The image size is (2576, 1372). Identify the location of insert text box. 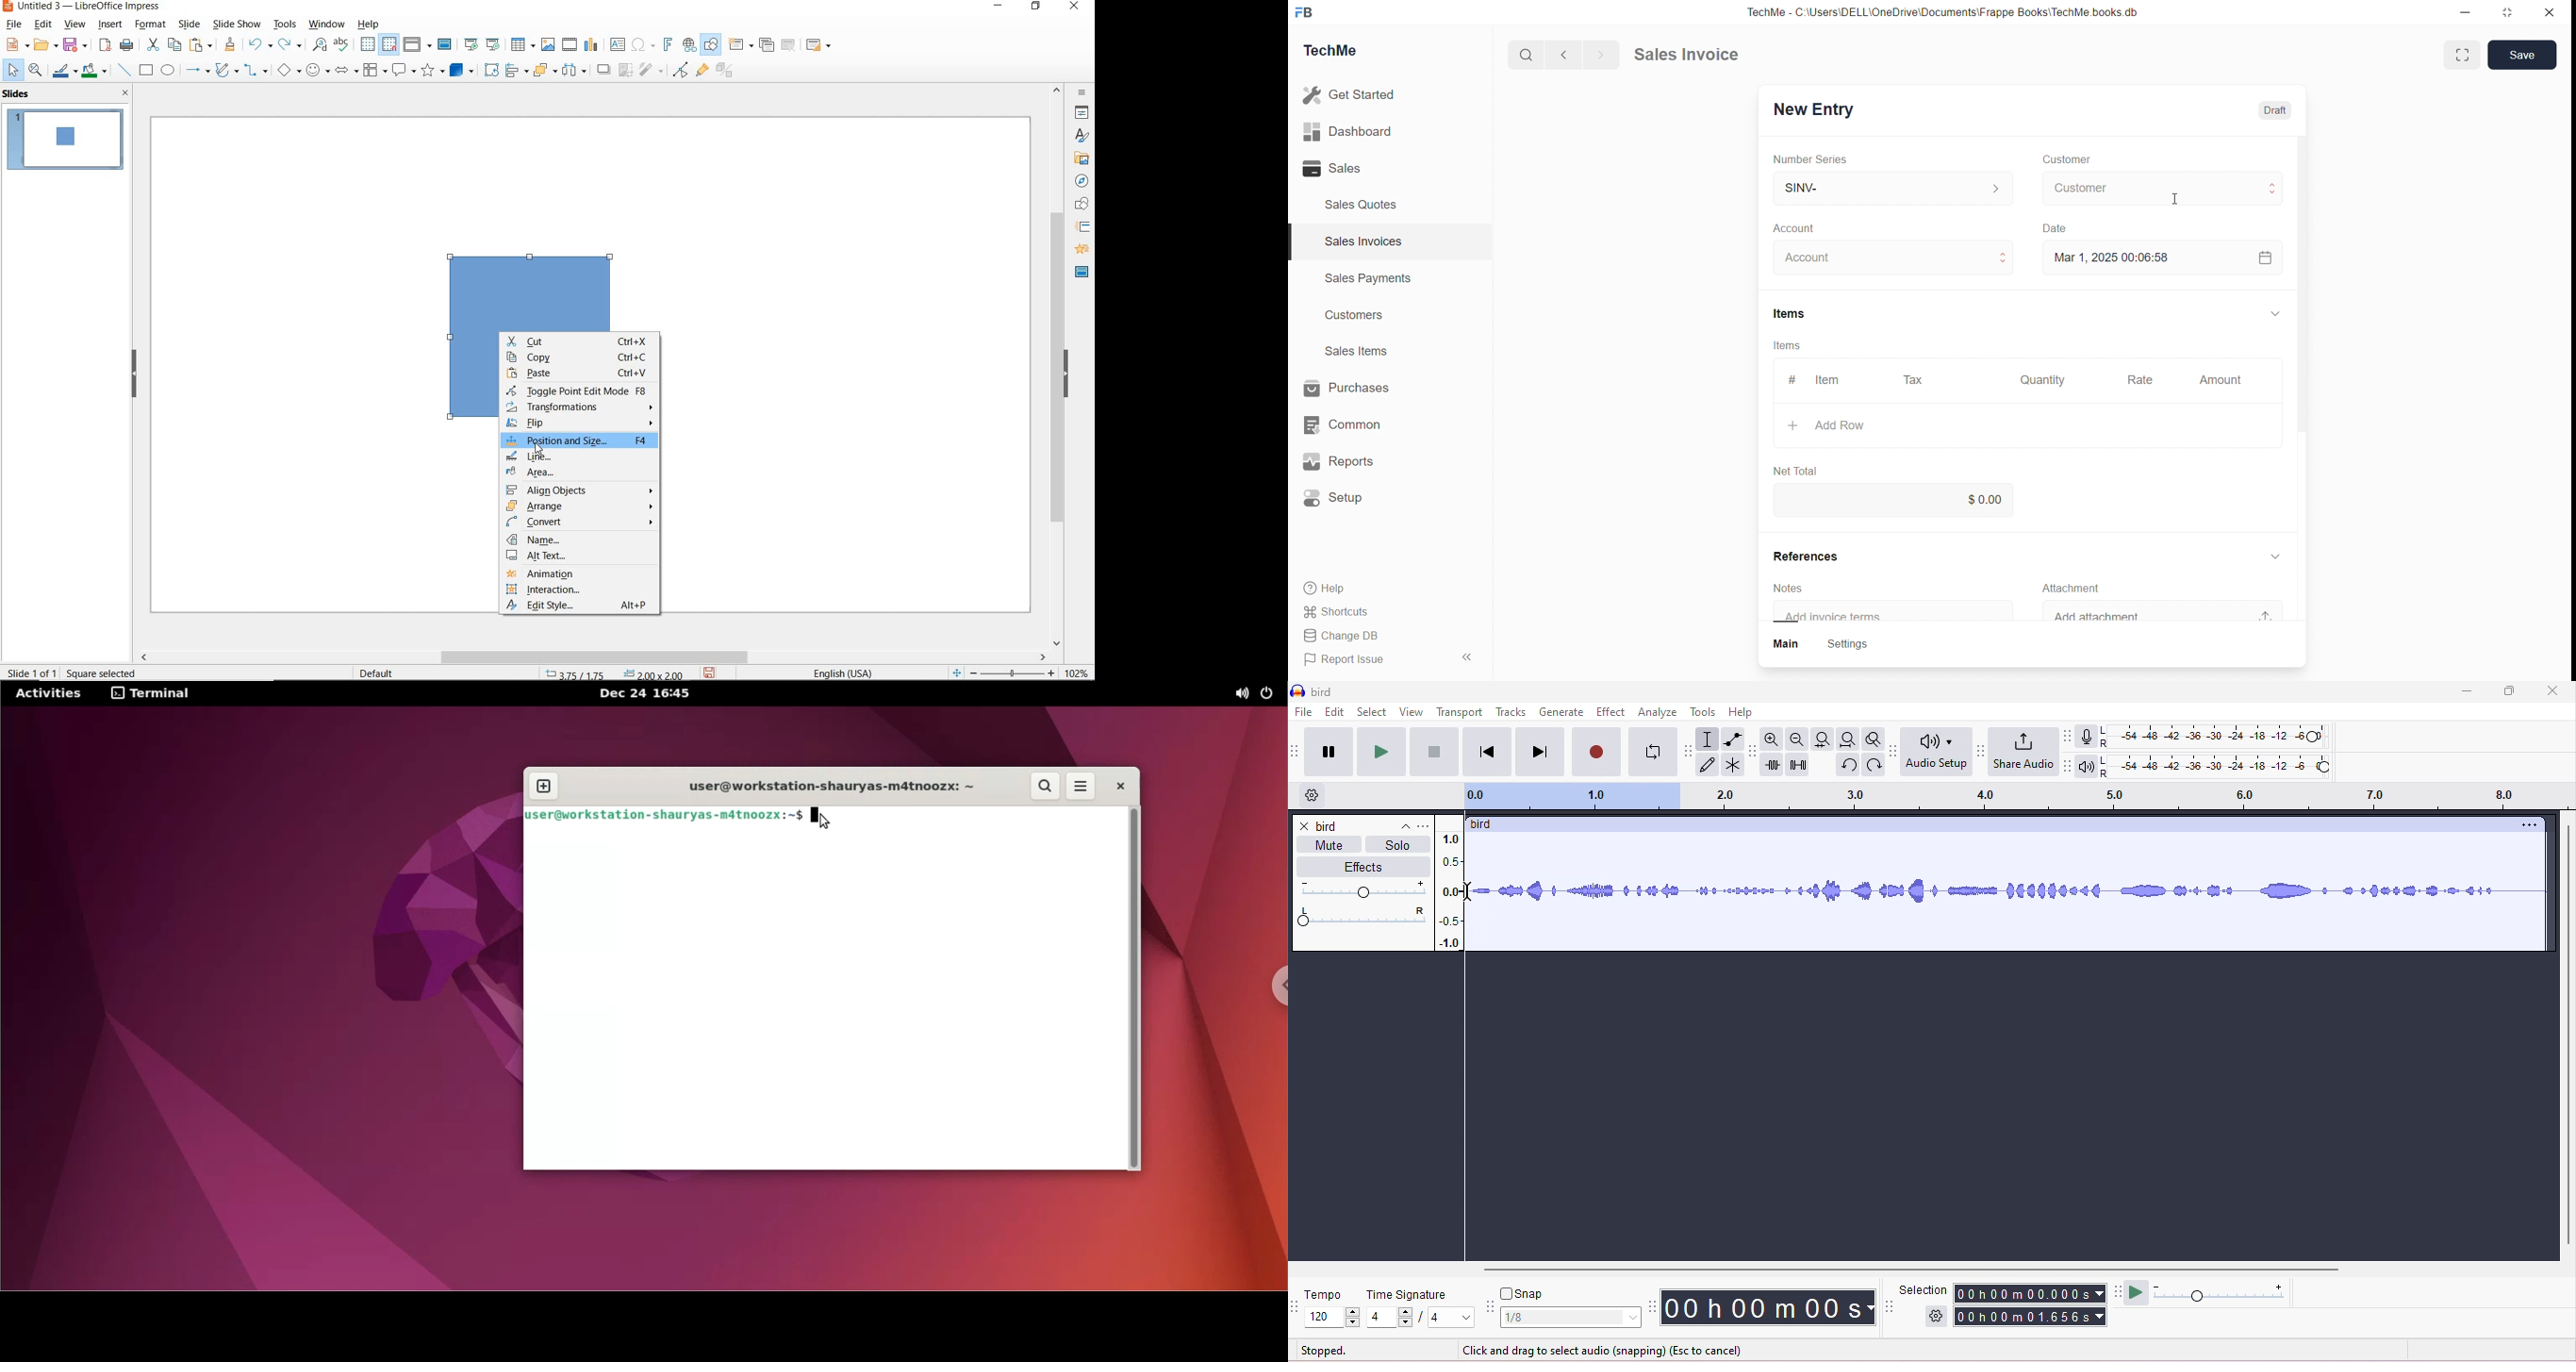
(617, 44).